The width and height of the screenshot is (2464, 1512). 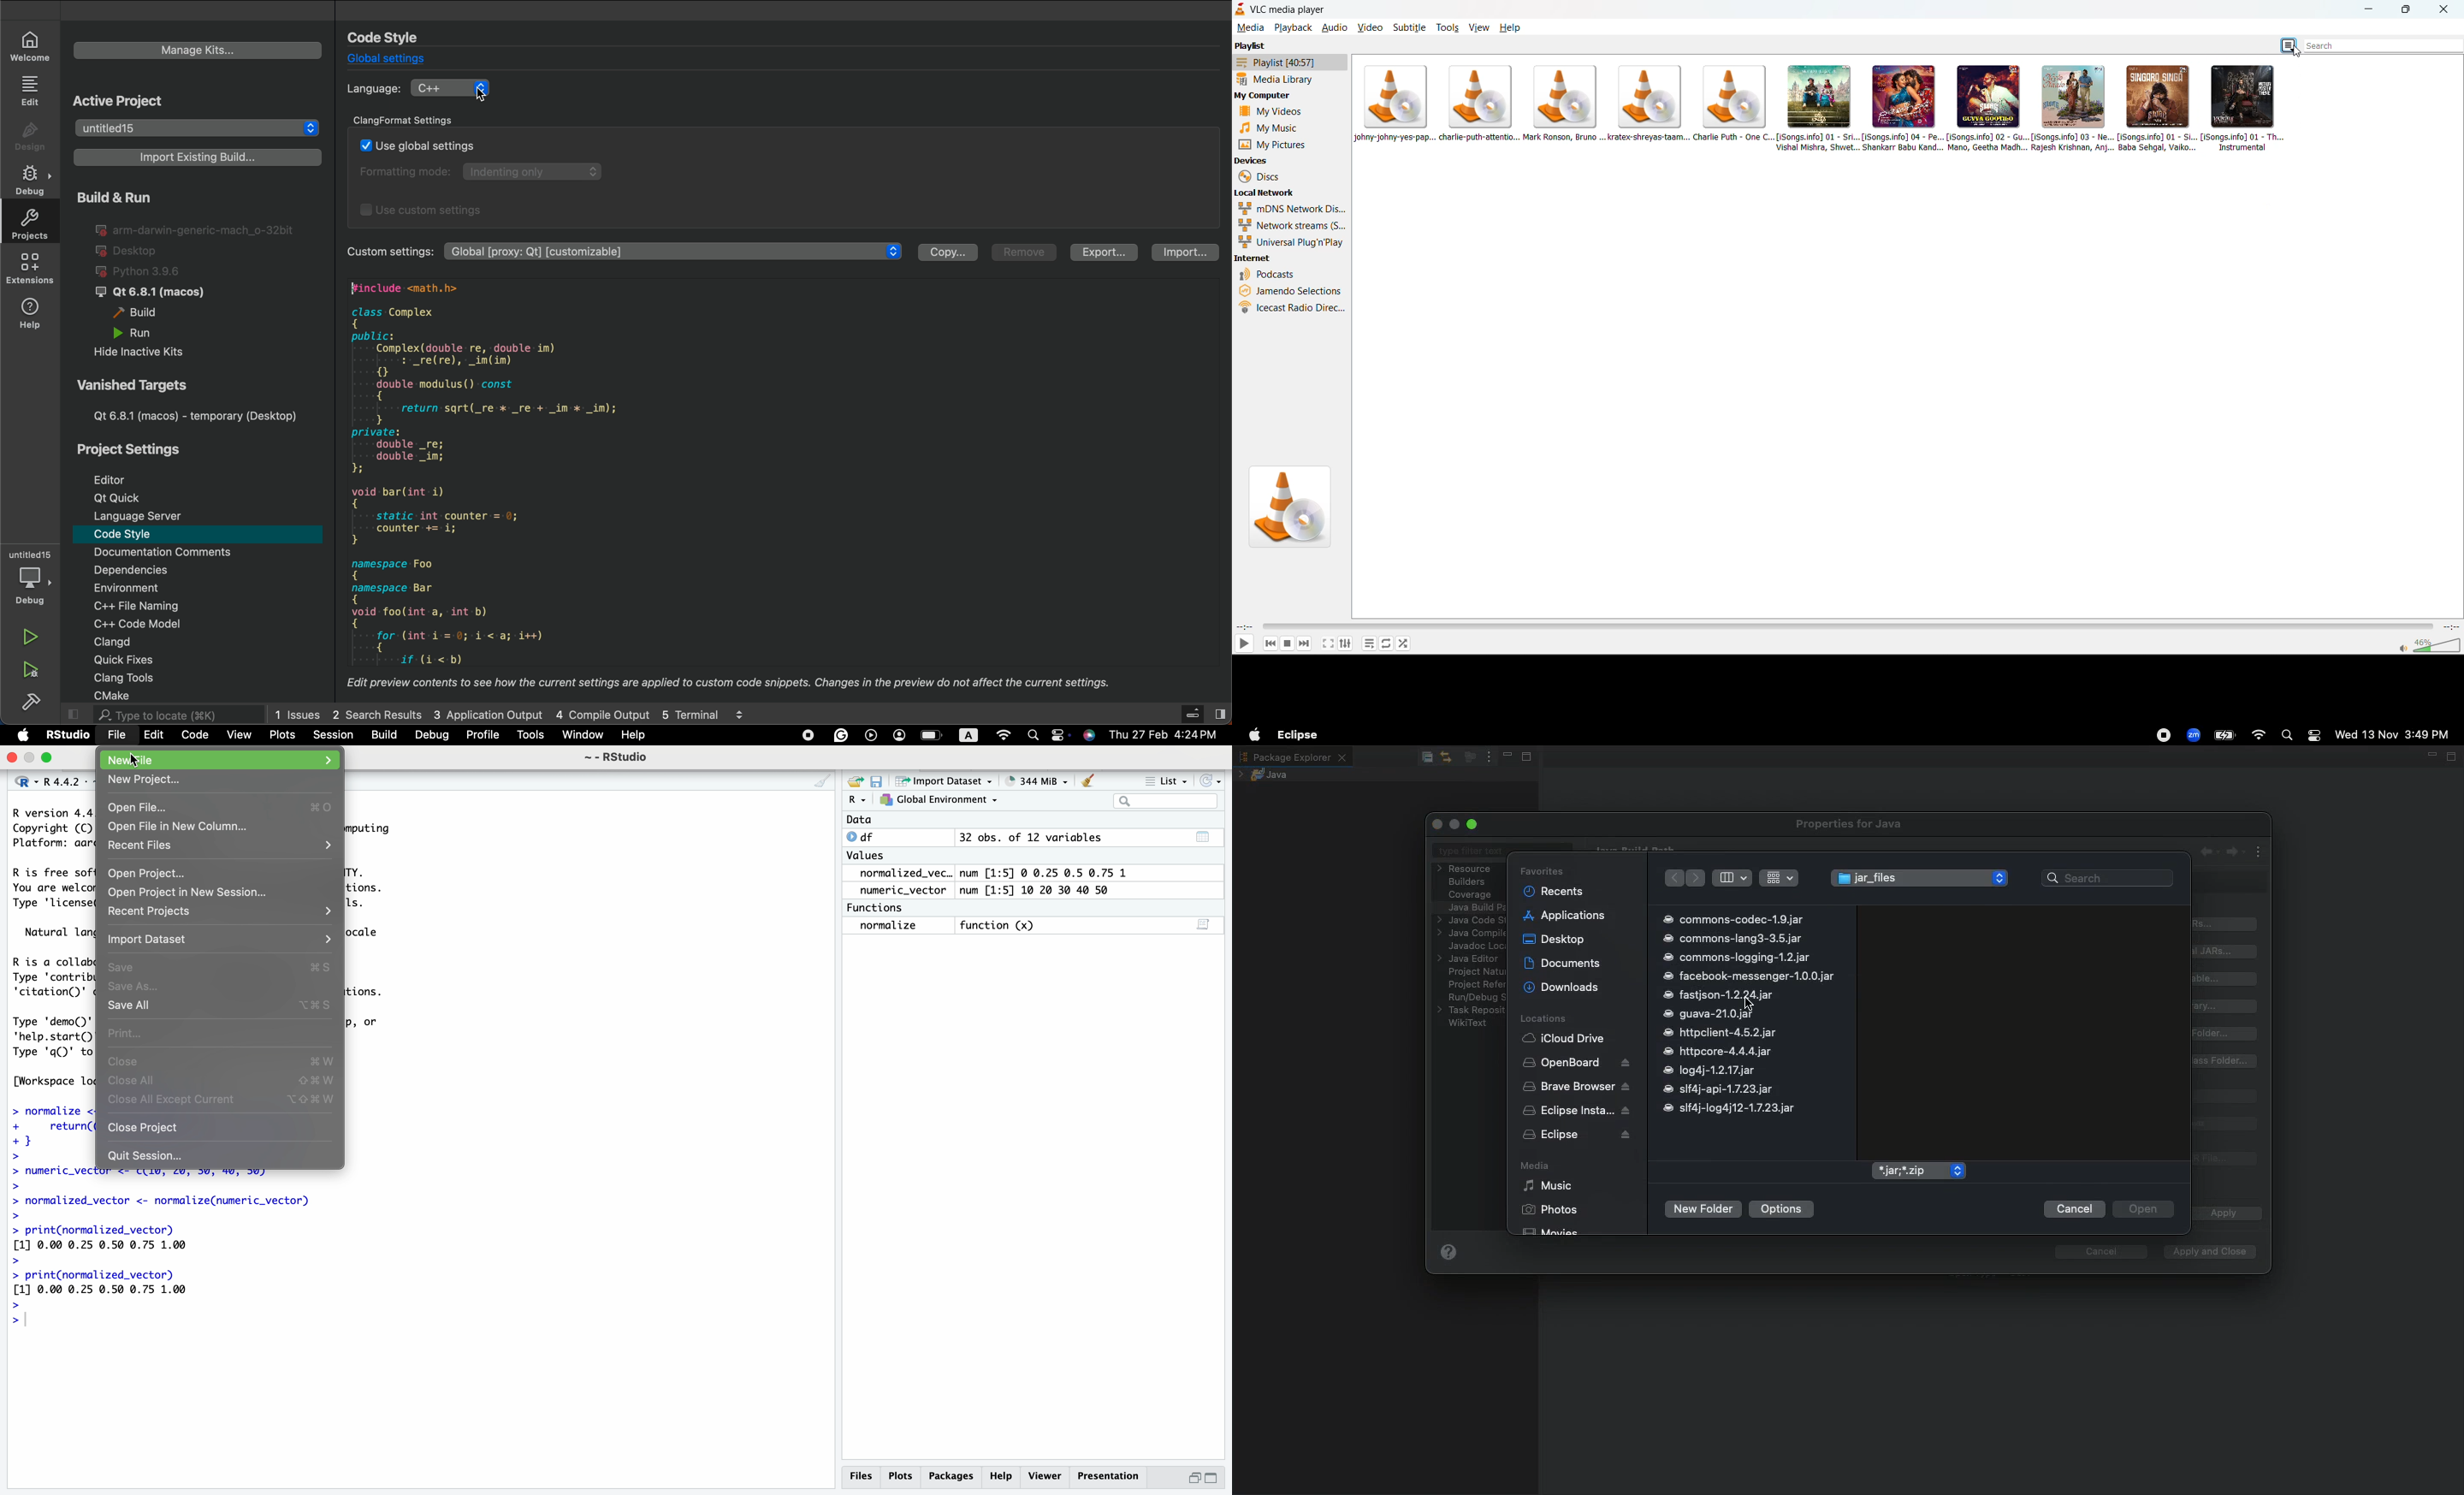 I want to click on Open Project in New Session..., so click(x=189, y=893).